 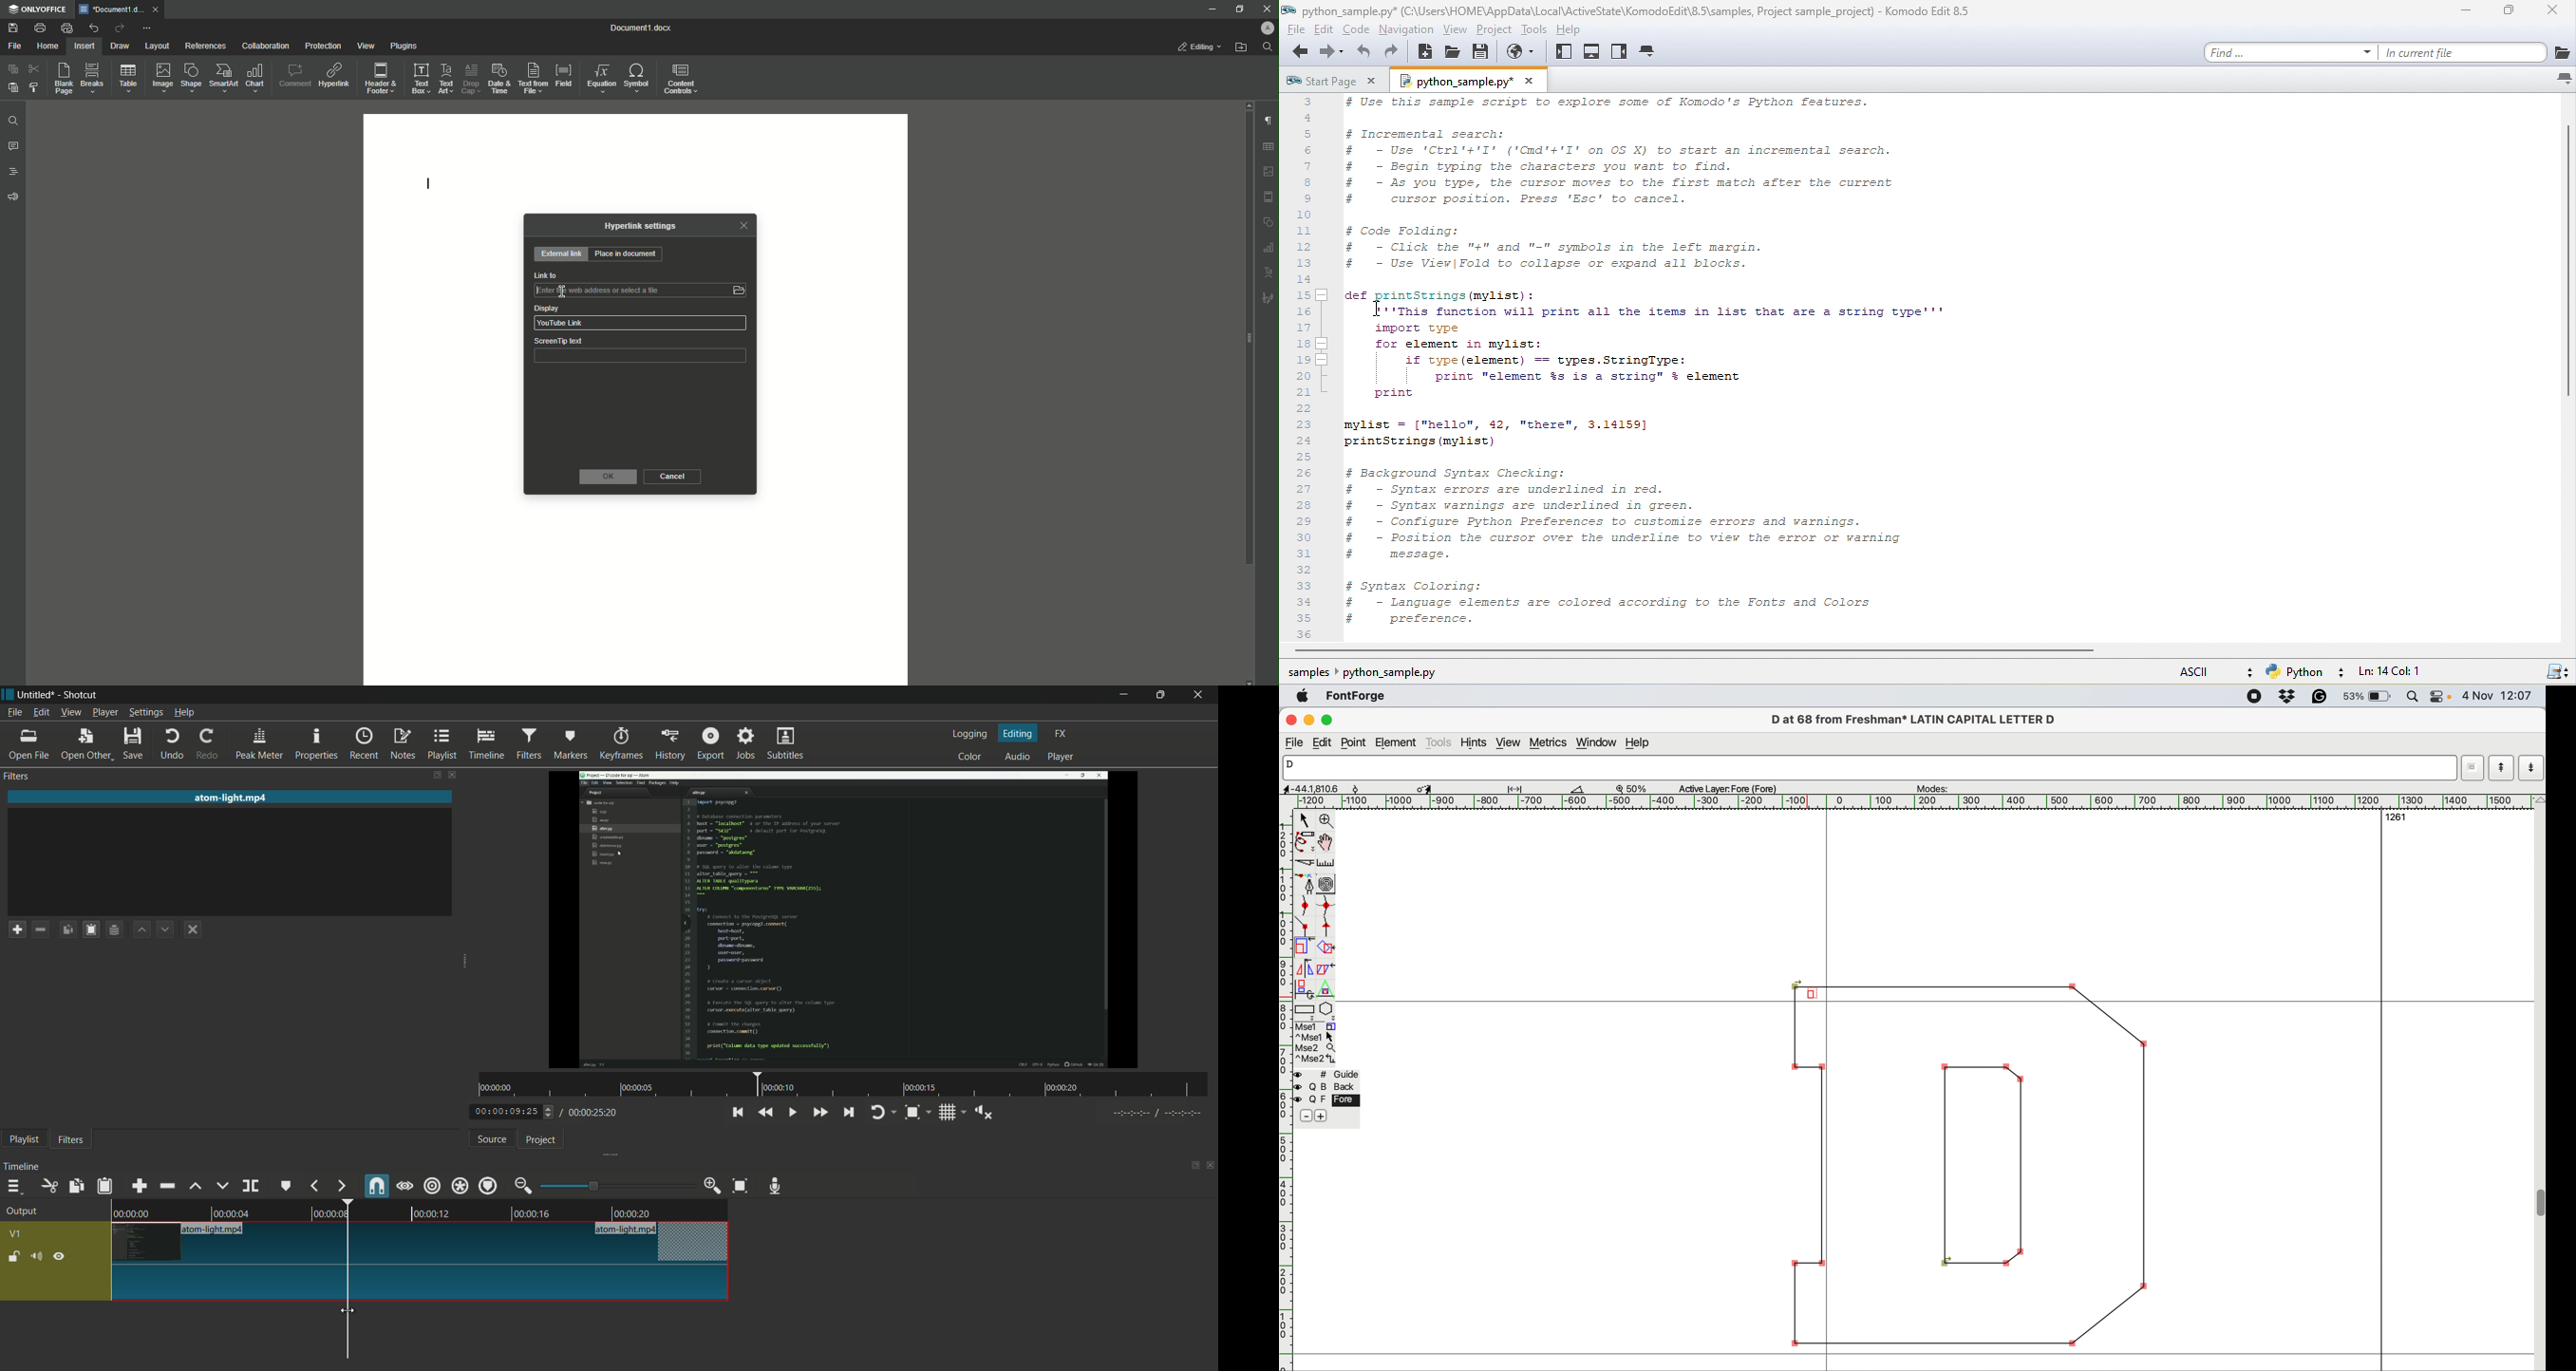 I want to click on Date and Time, so click(x=499, y=79).